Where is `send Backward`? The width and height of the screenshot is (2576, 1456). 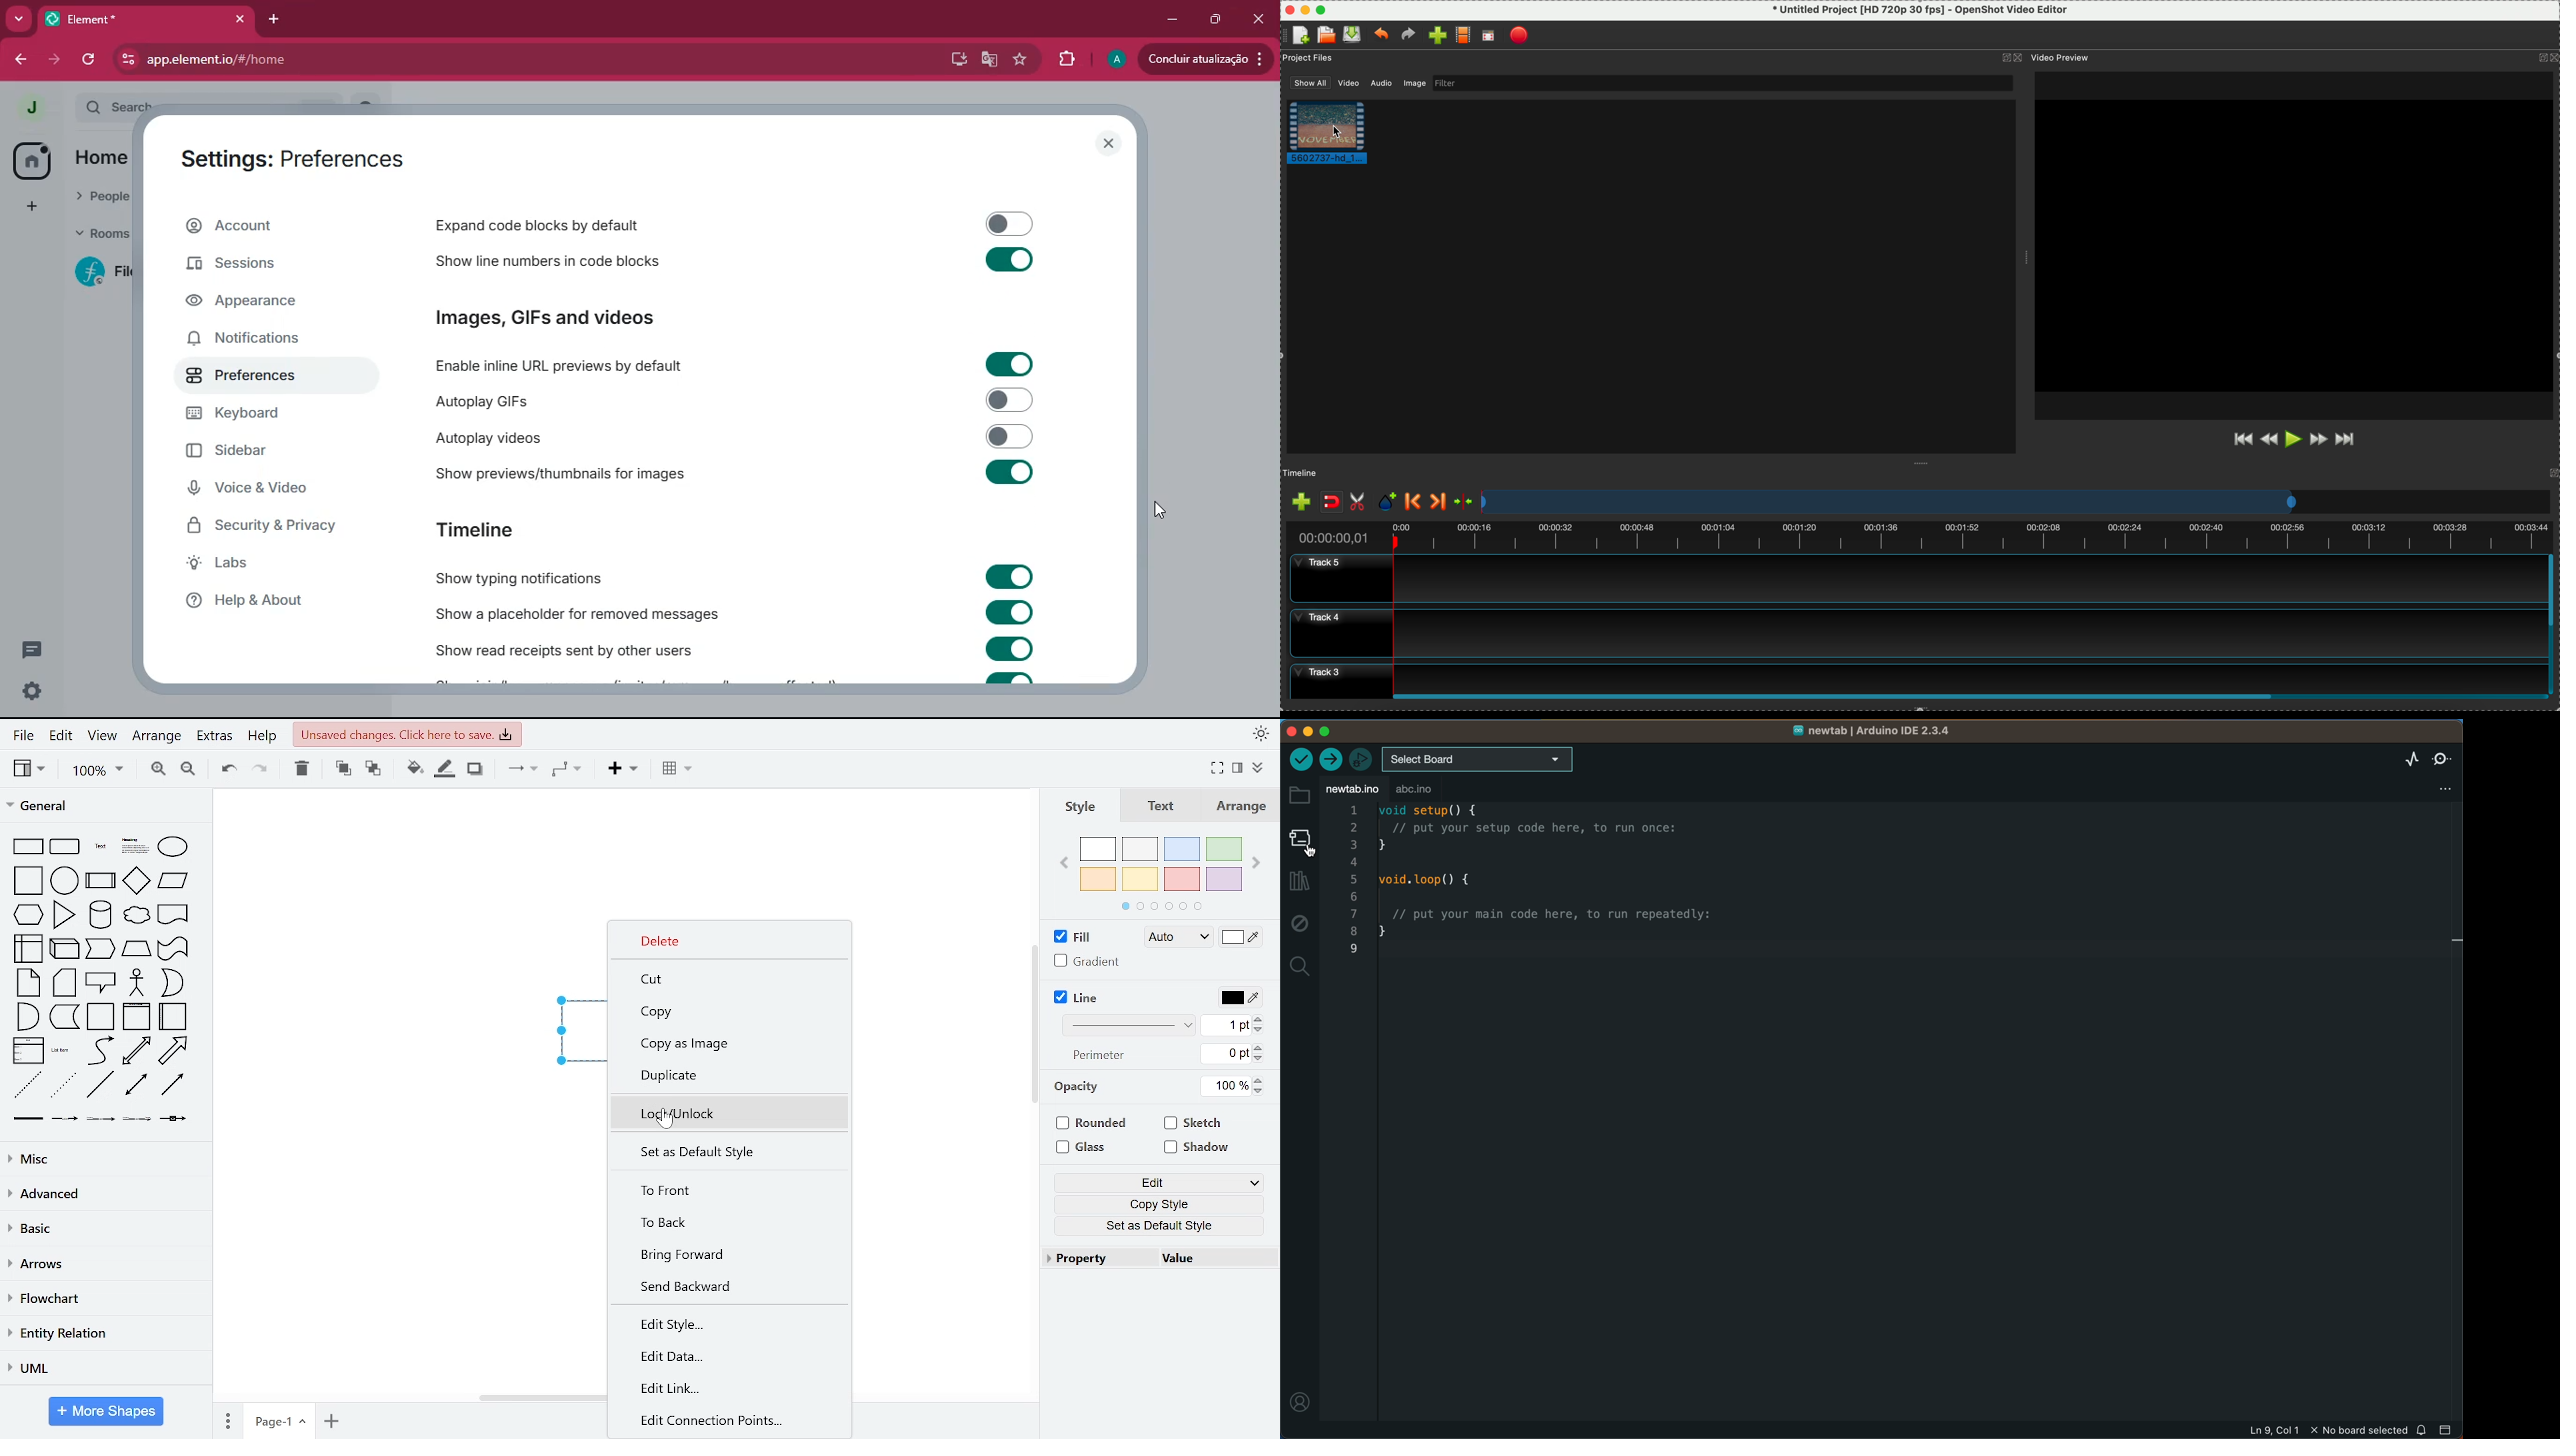
send Backward is located at coordinates (723, 1286).